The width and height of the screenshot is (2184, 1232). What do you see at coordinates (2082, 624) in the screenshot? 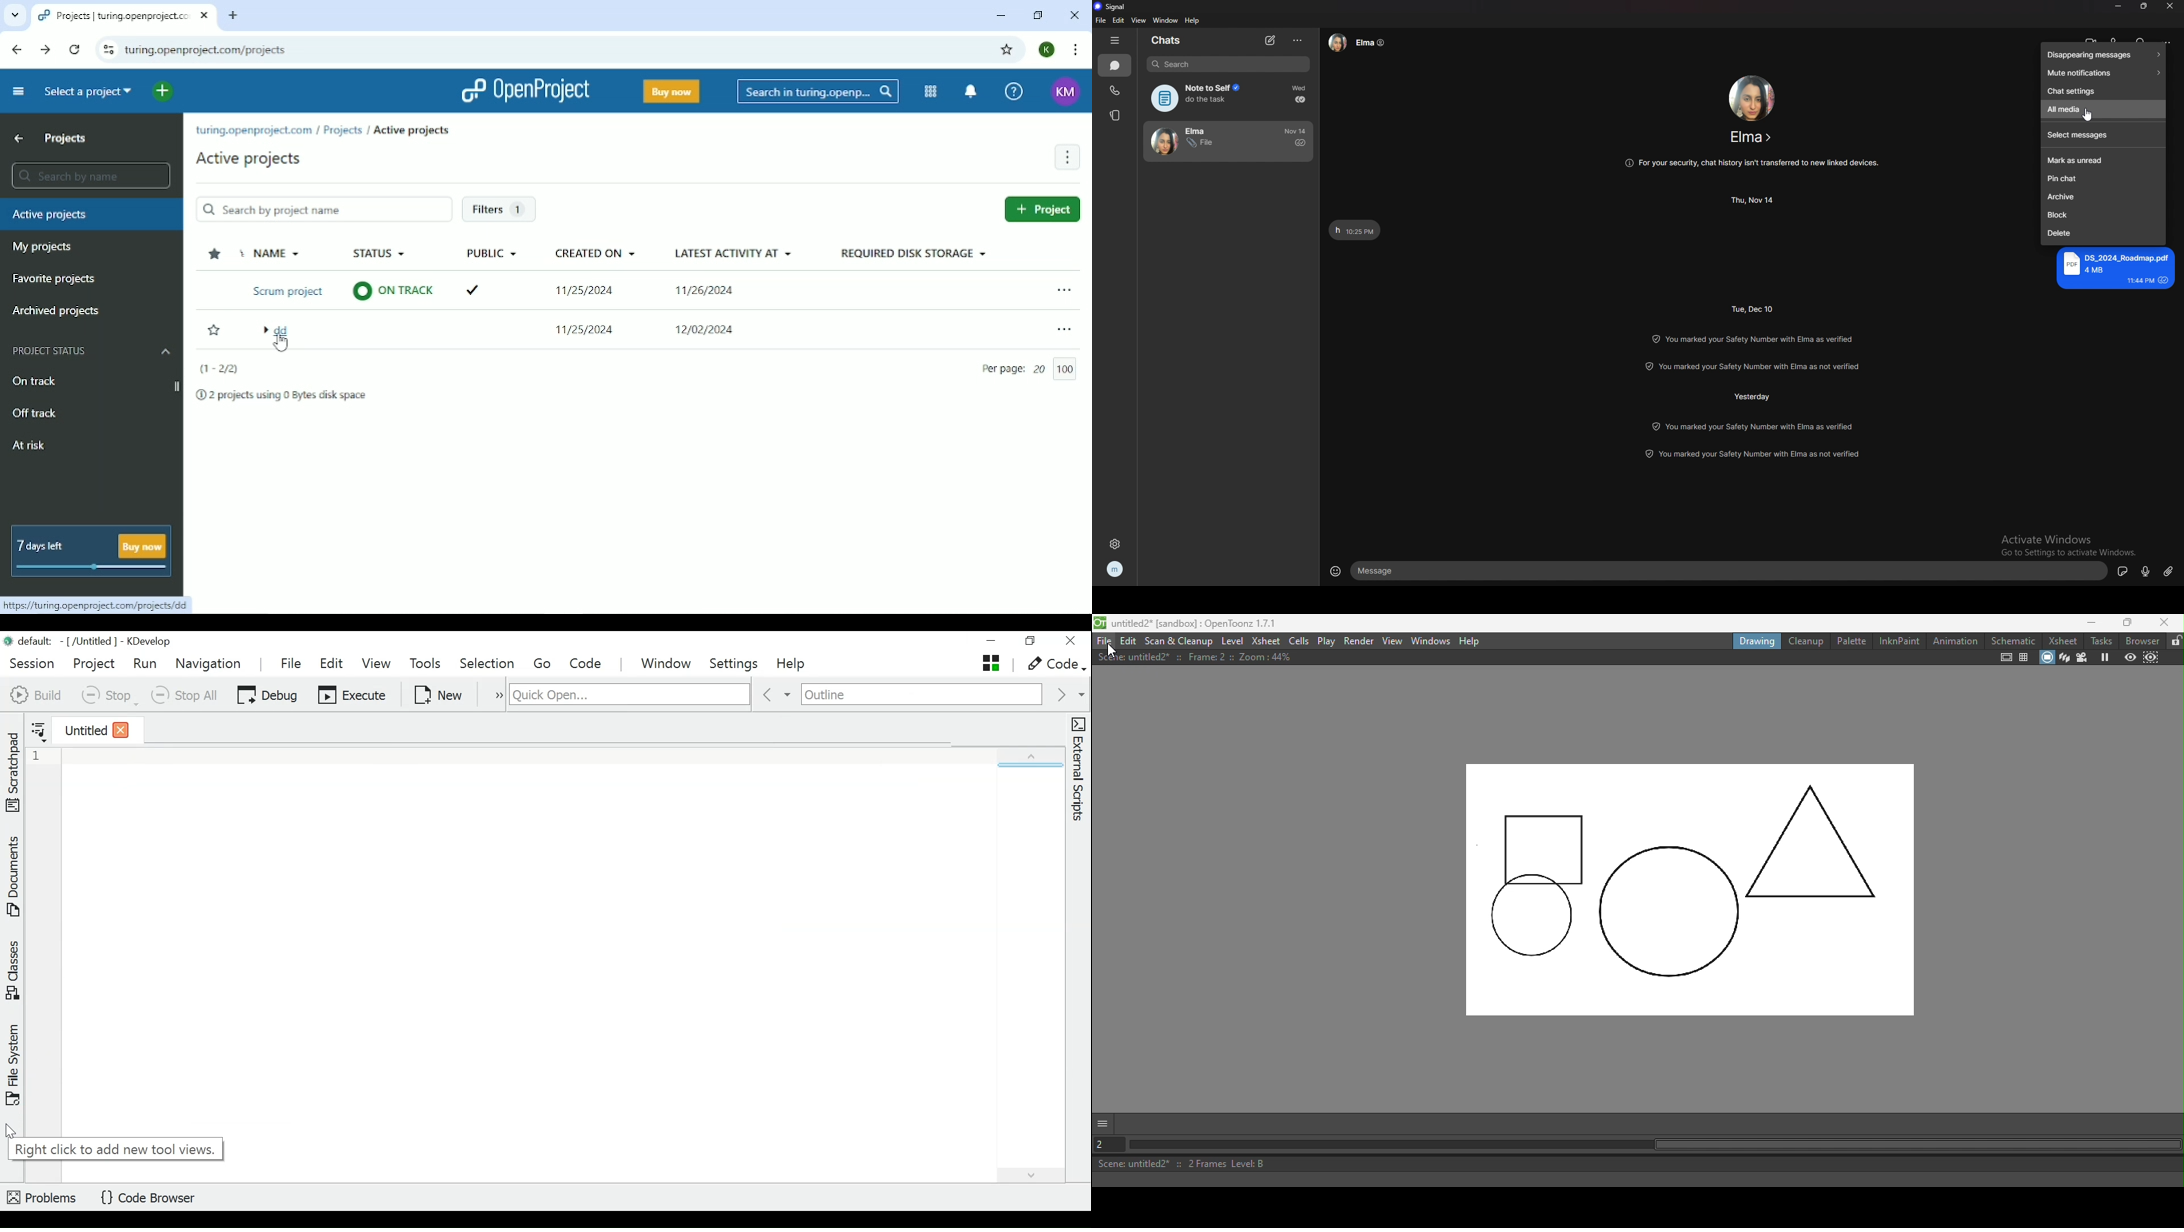
I see `Minimize` at bounding box center [2082, 624].